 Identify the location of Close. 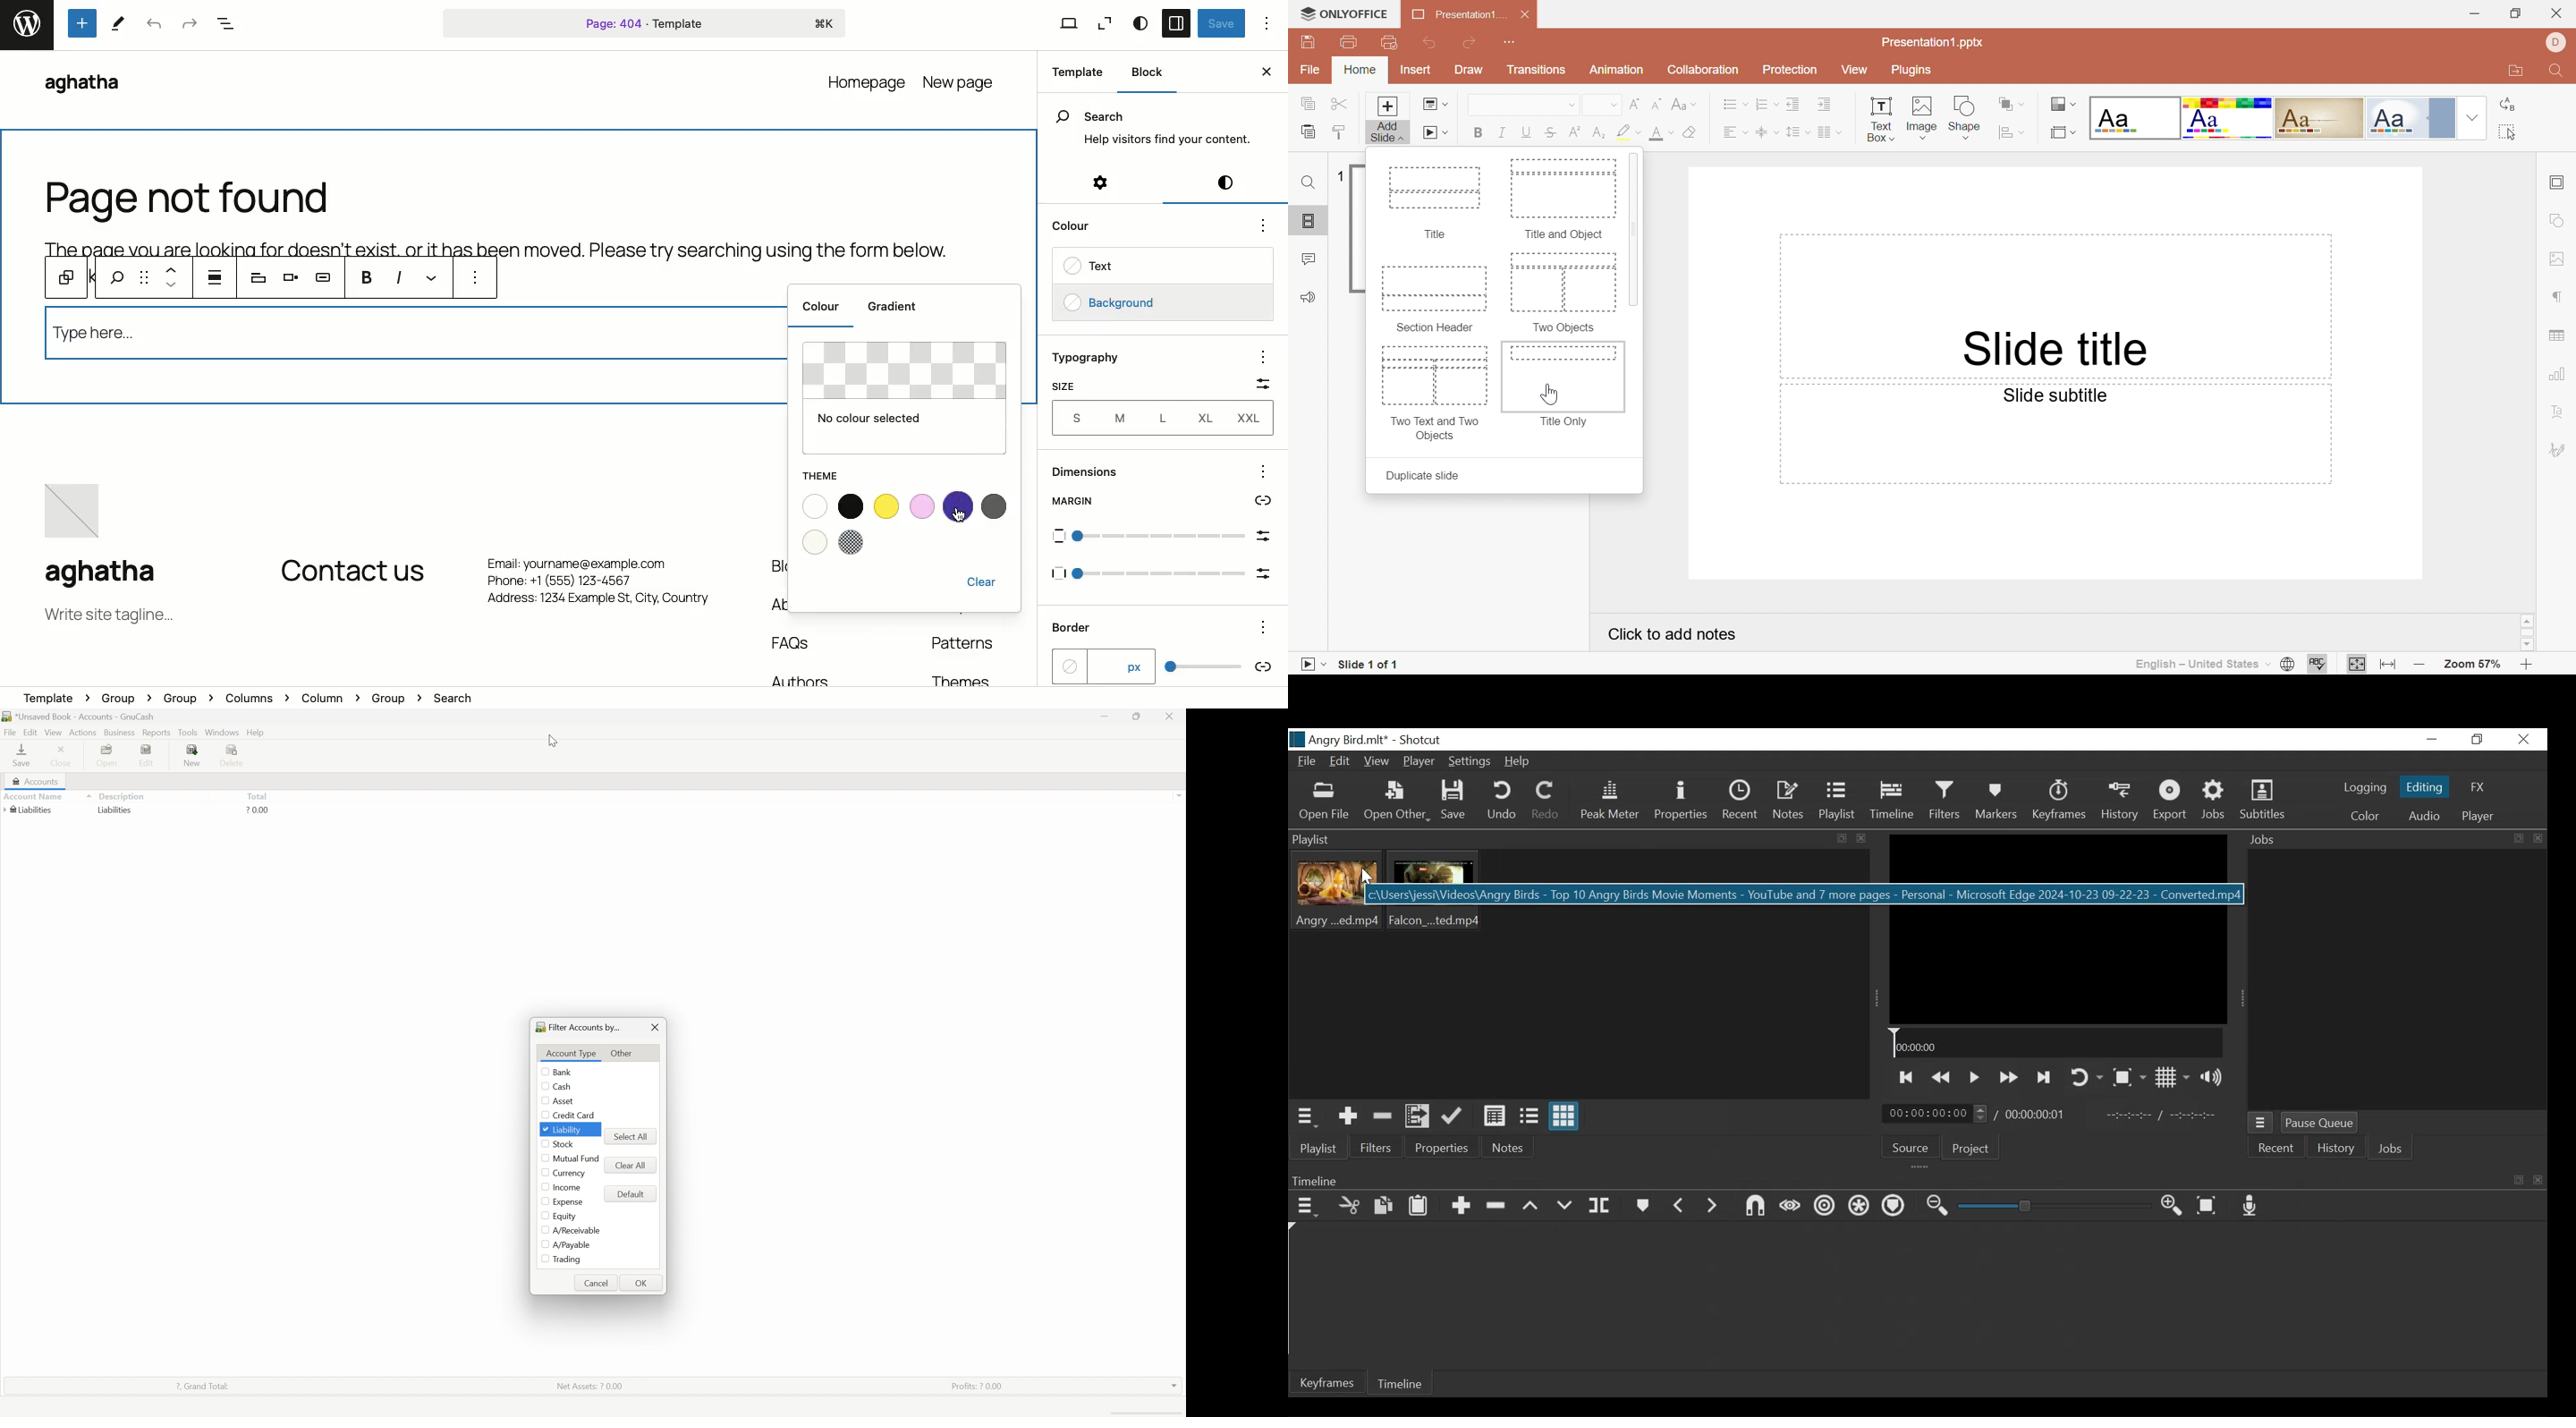
(64, 754).